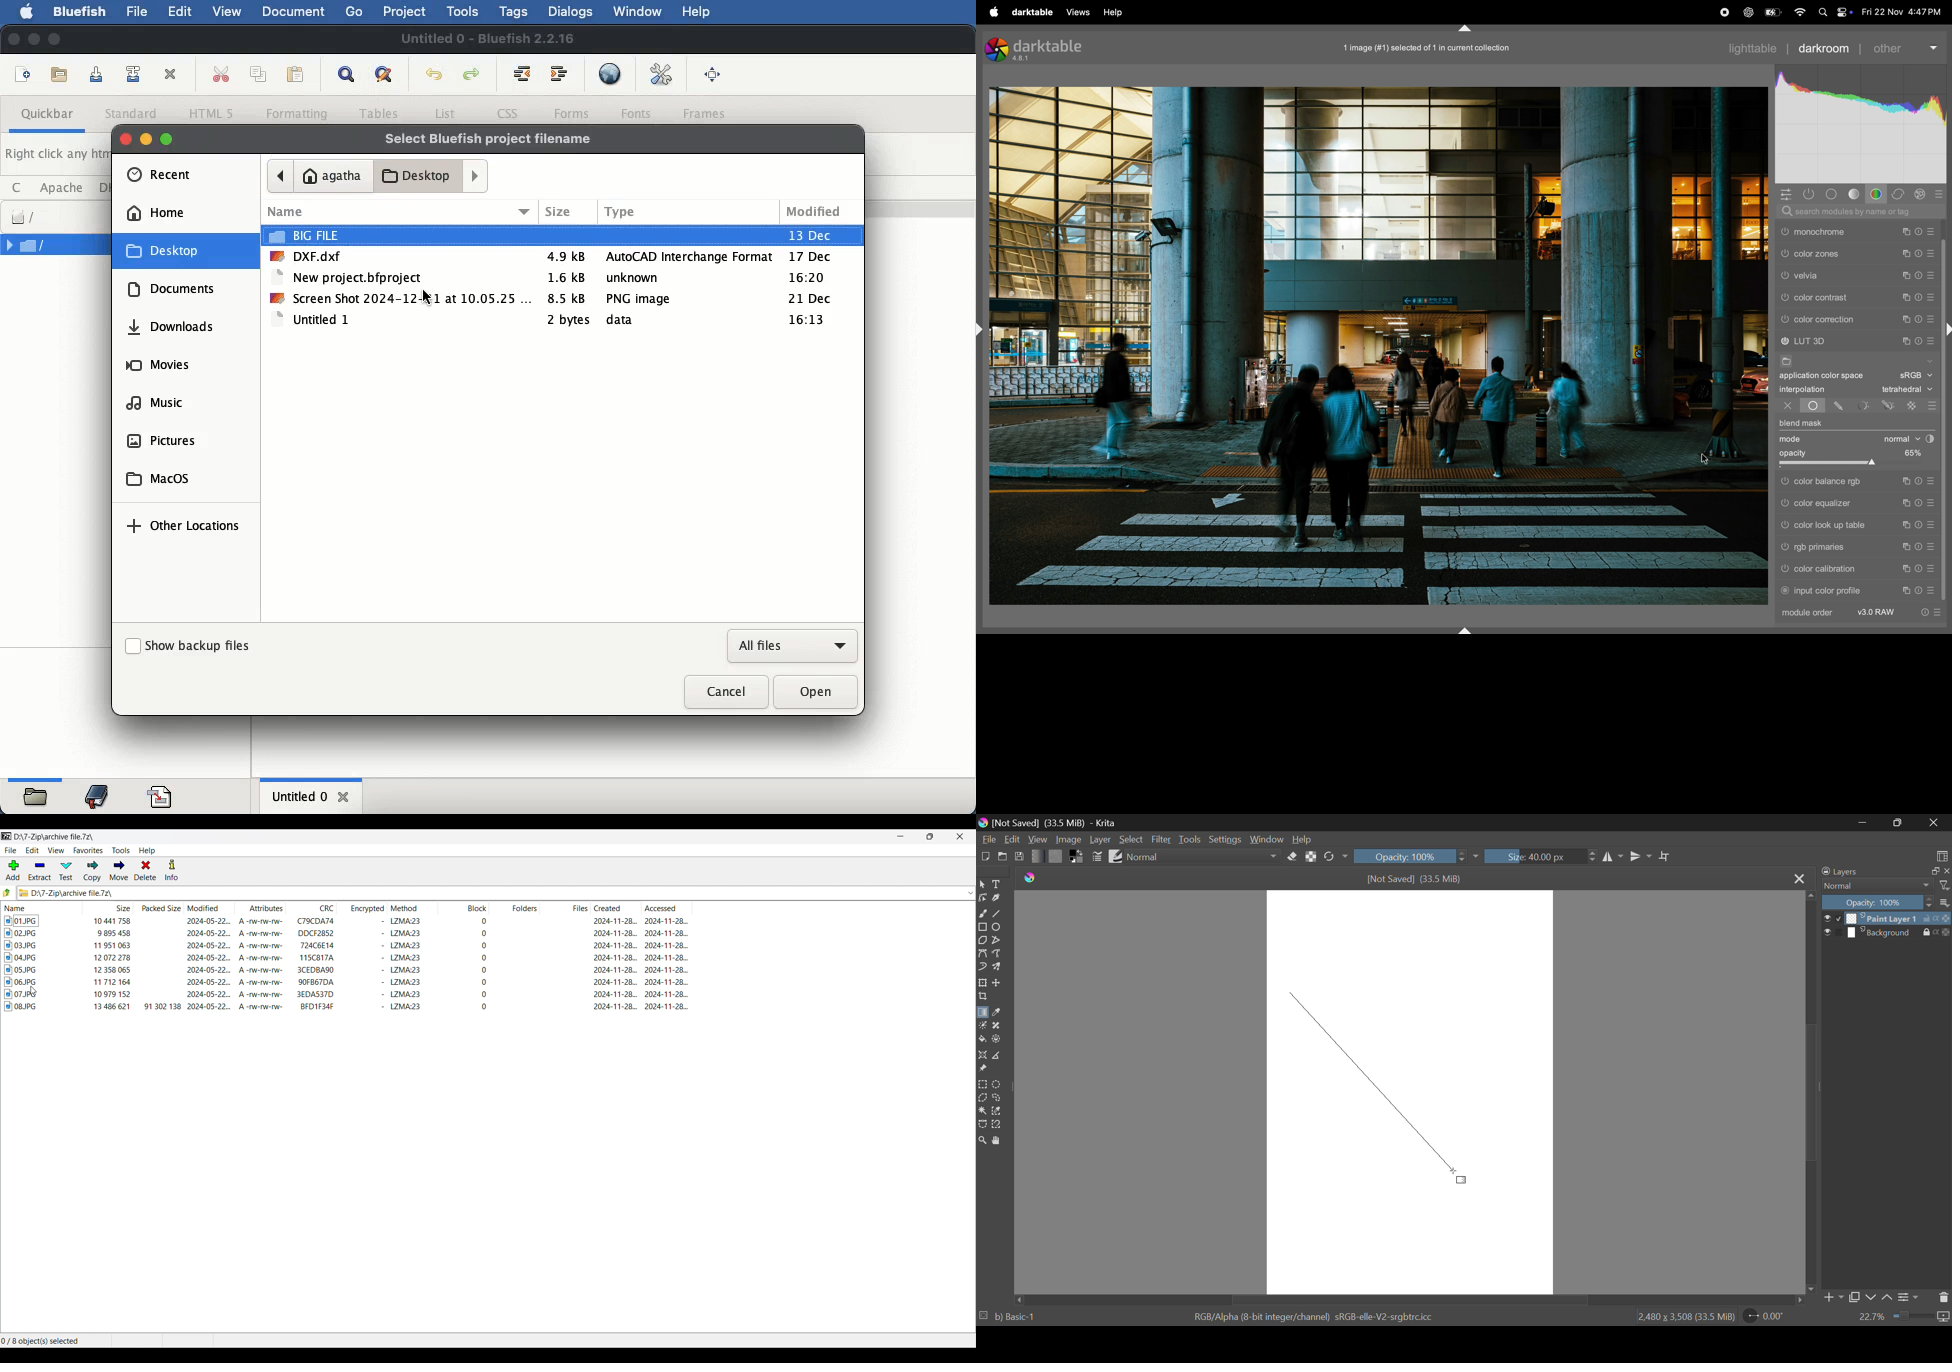 This screenshot has width=1960, height=1372. Describe the element at coordinates (1831, 592) in the screenshot. I see `input color profile` at that location.